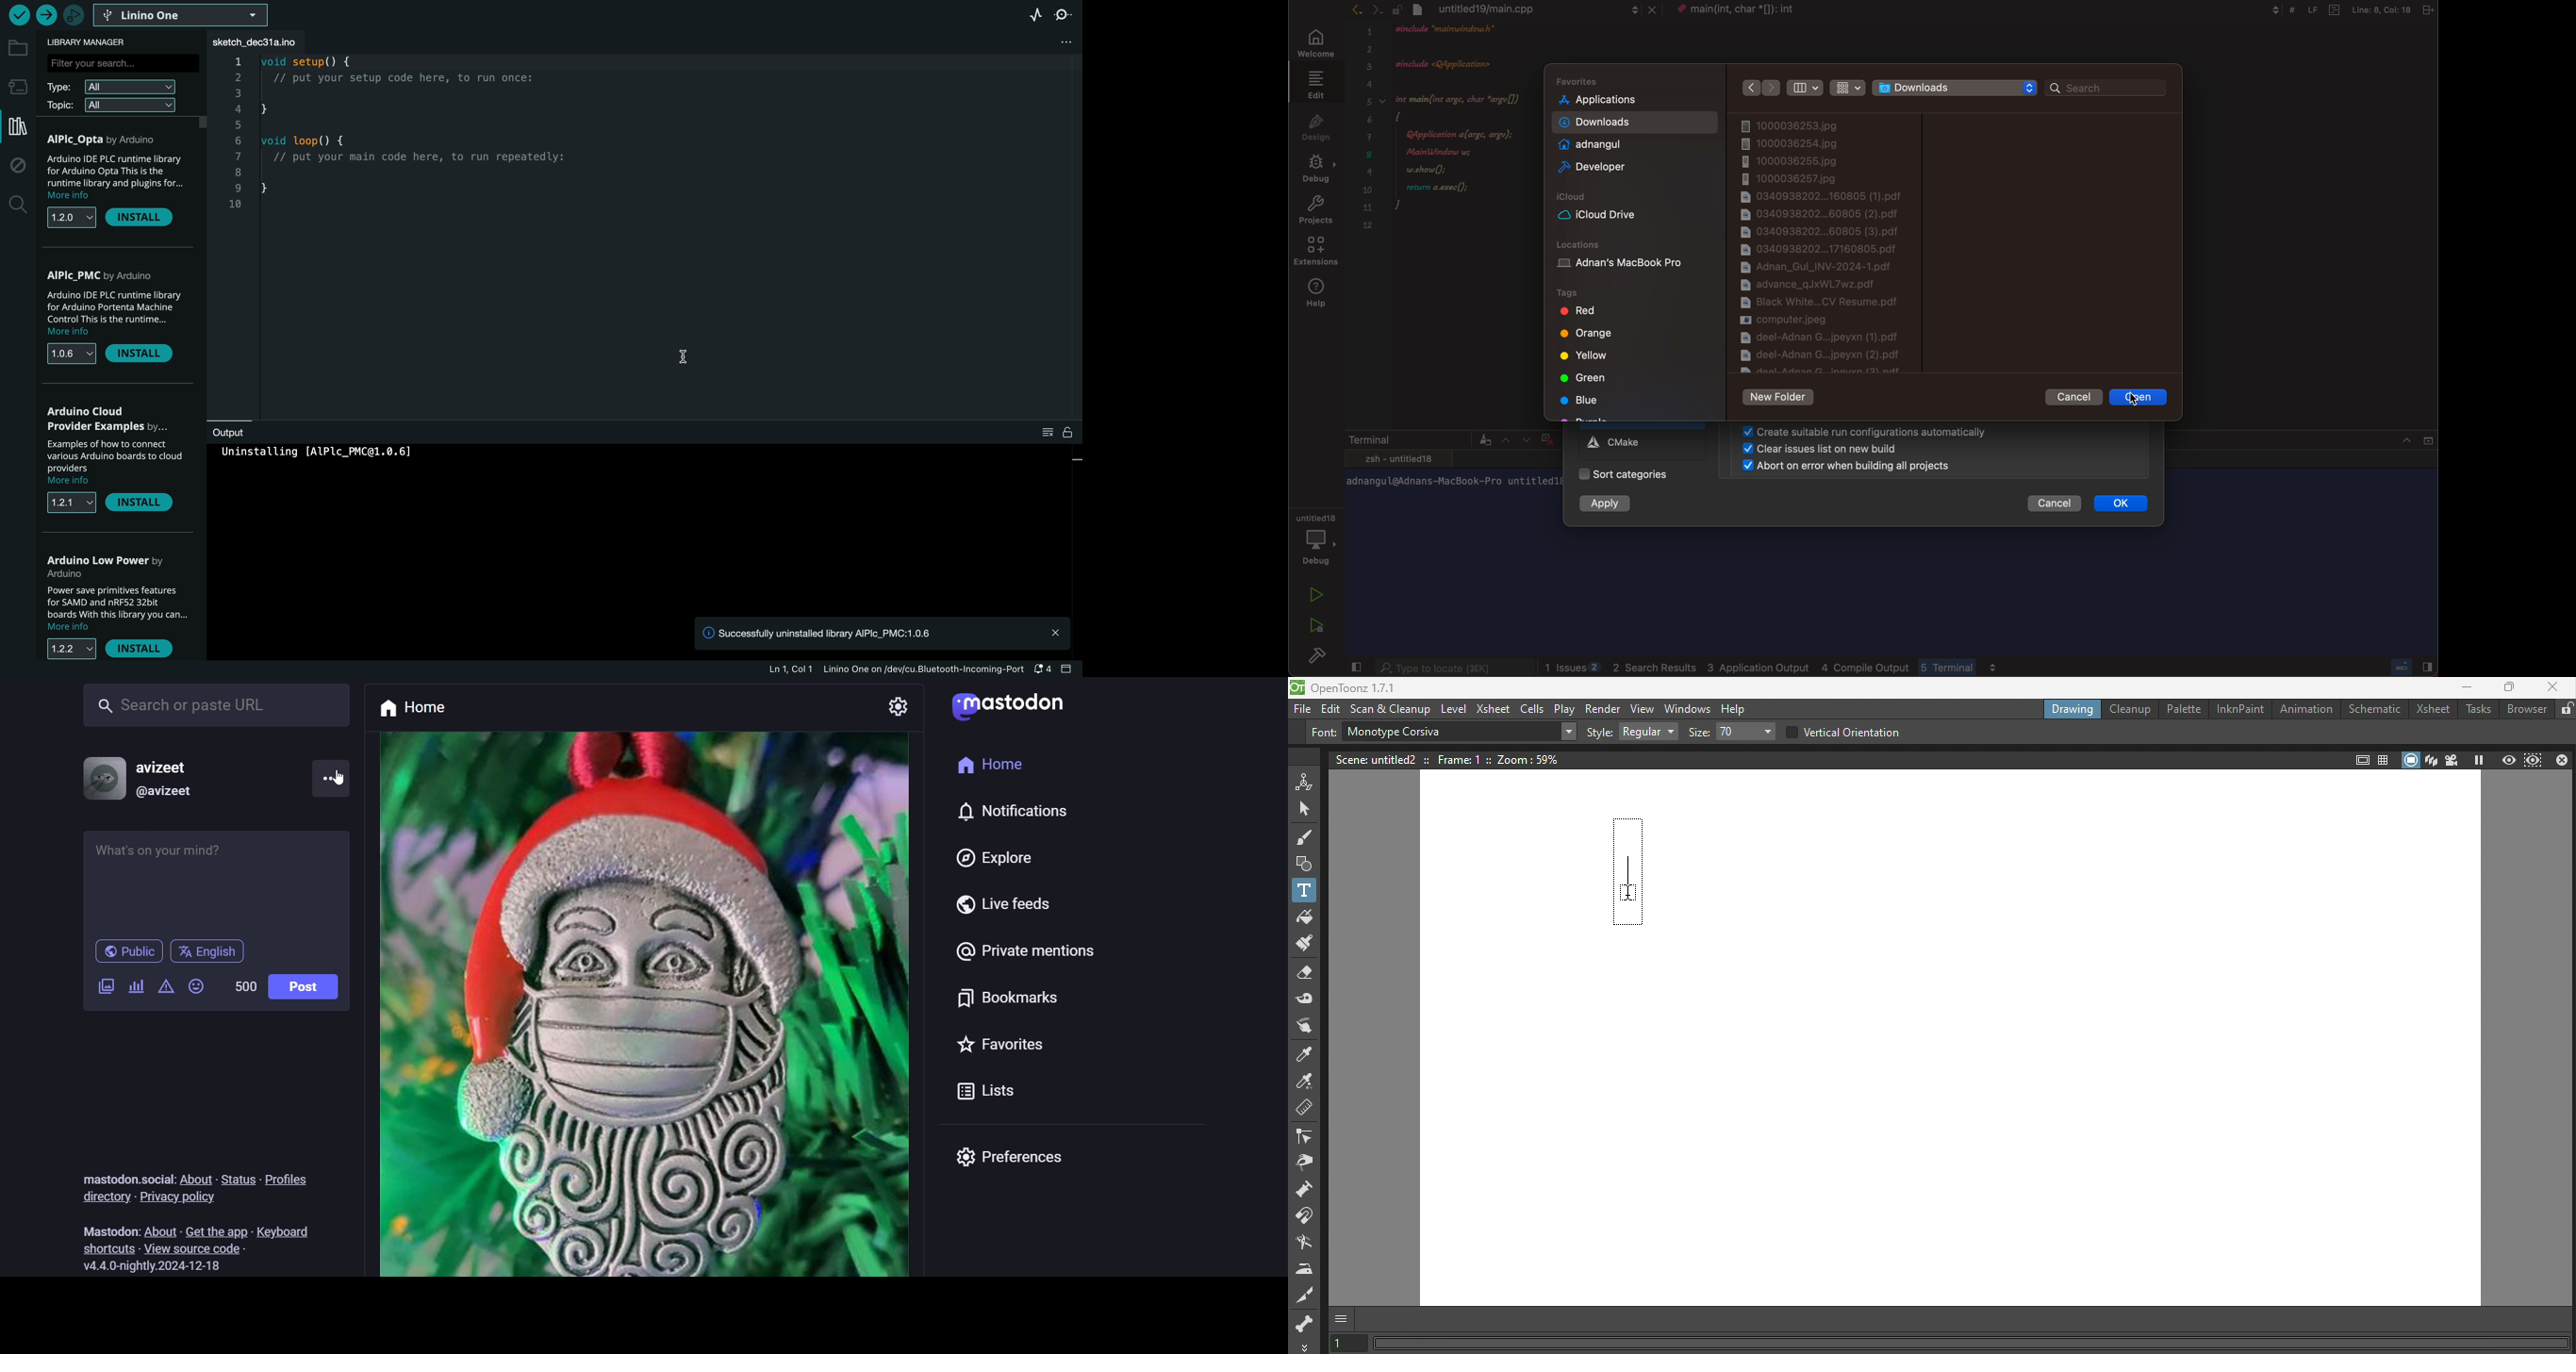 The height and width of the screenshot is (1372, 2576). I want to click on emojis, so click(200, 986).